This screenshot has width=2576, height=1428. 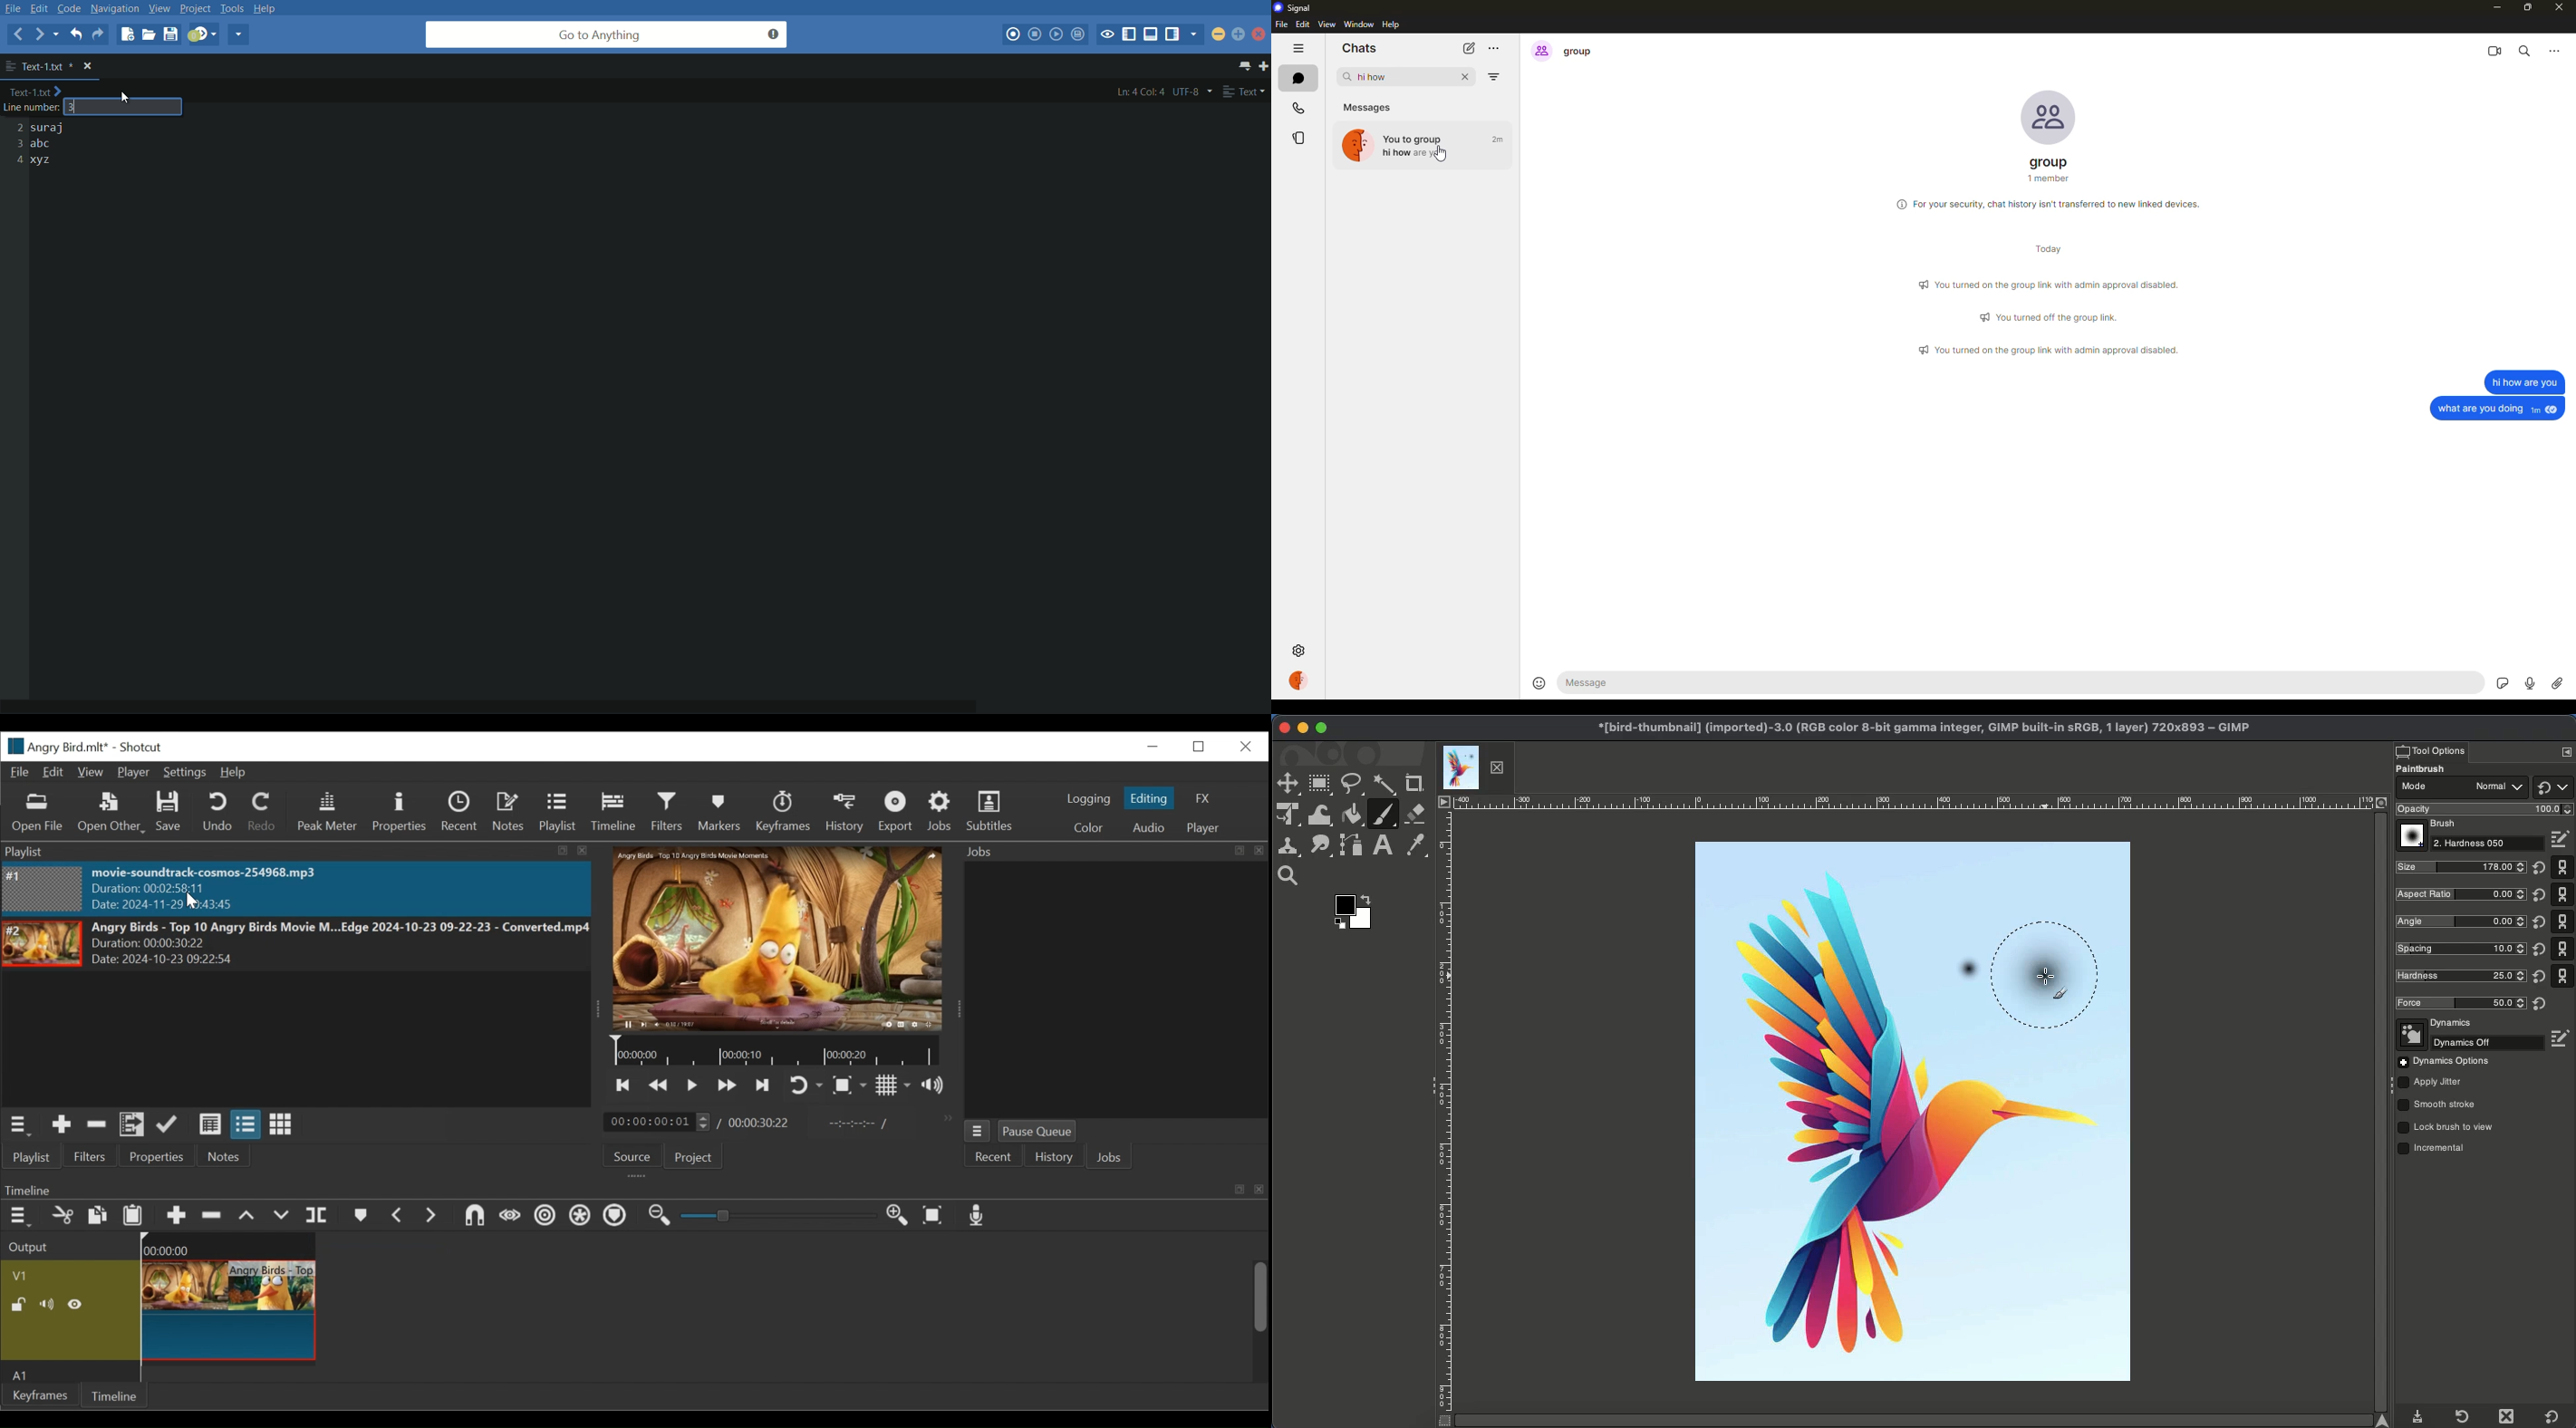 What do you see at coordinates (779, 1217) in the screenshot?
I see `Slider` at bounding box center [779, 1217].